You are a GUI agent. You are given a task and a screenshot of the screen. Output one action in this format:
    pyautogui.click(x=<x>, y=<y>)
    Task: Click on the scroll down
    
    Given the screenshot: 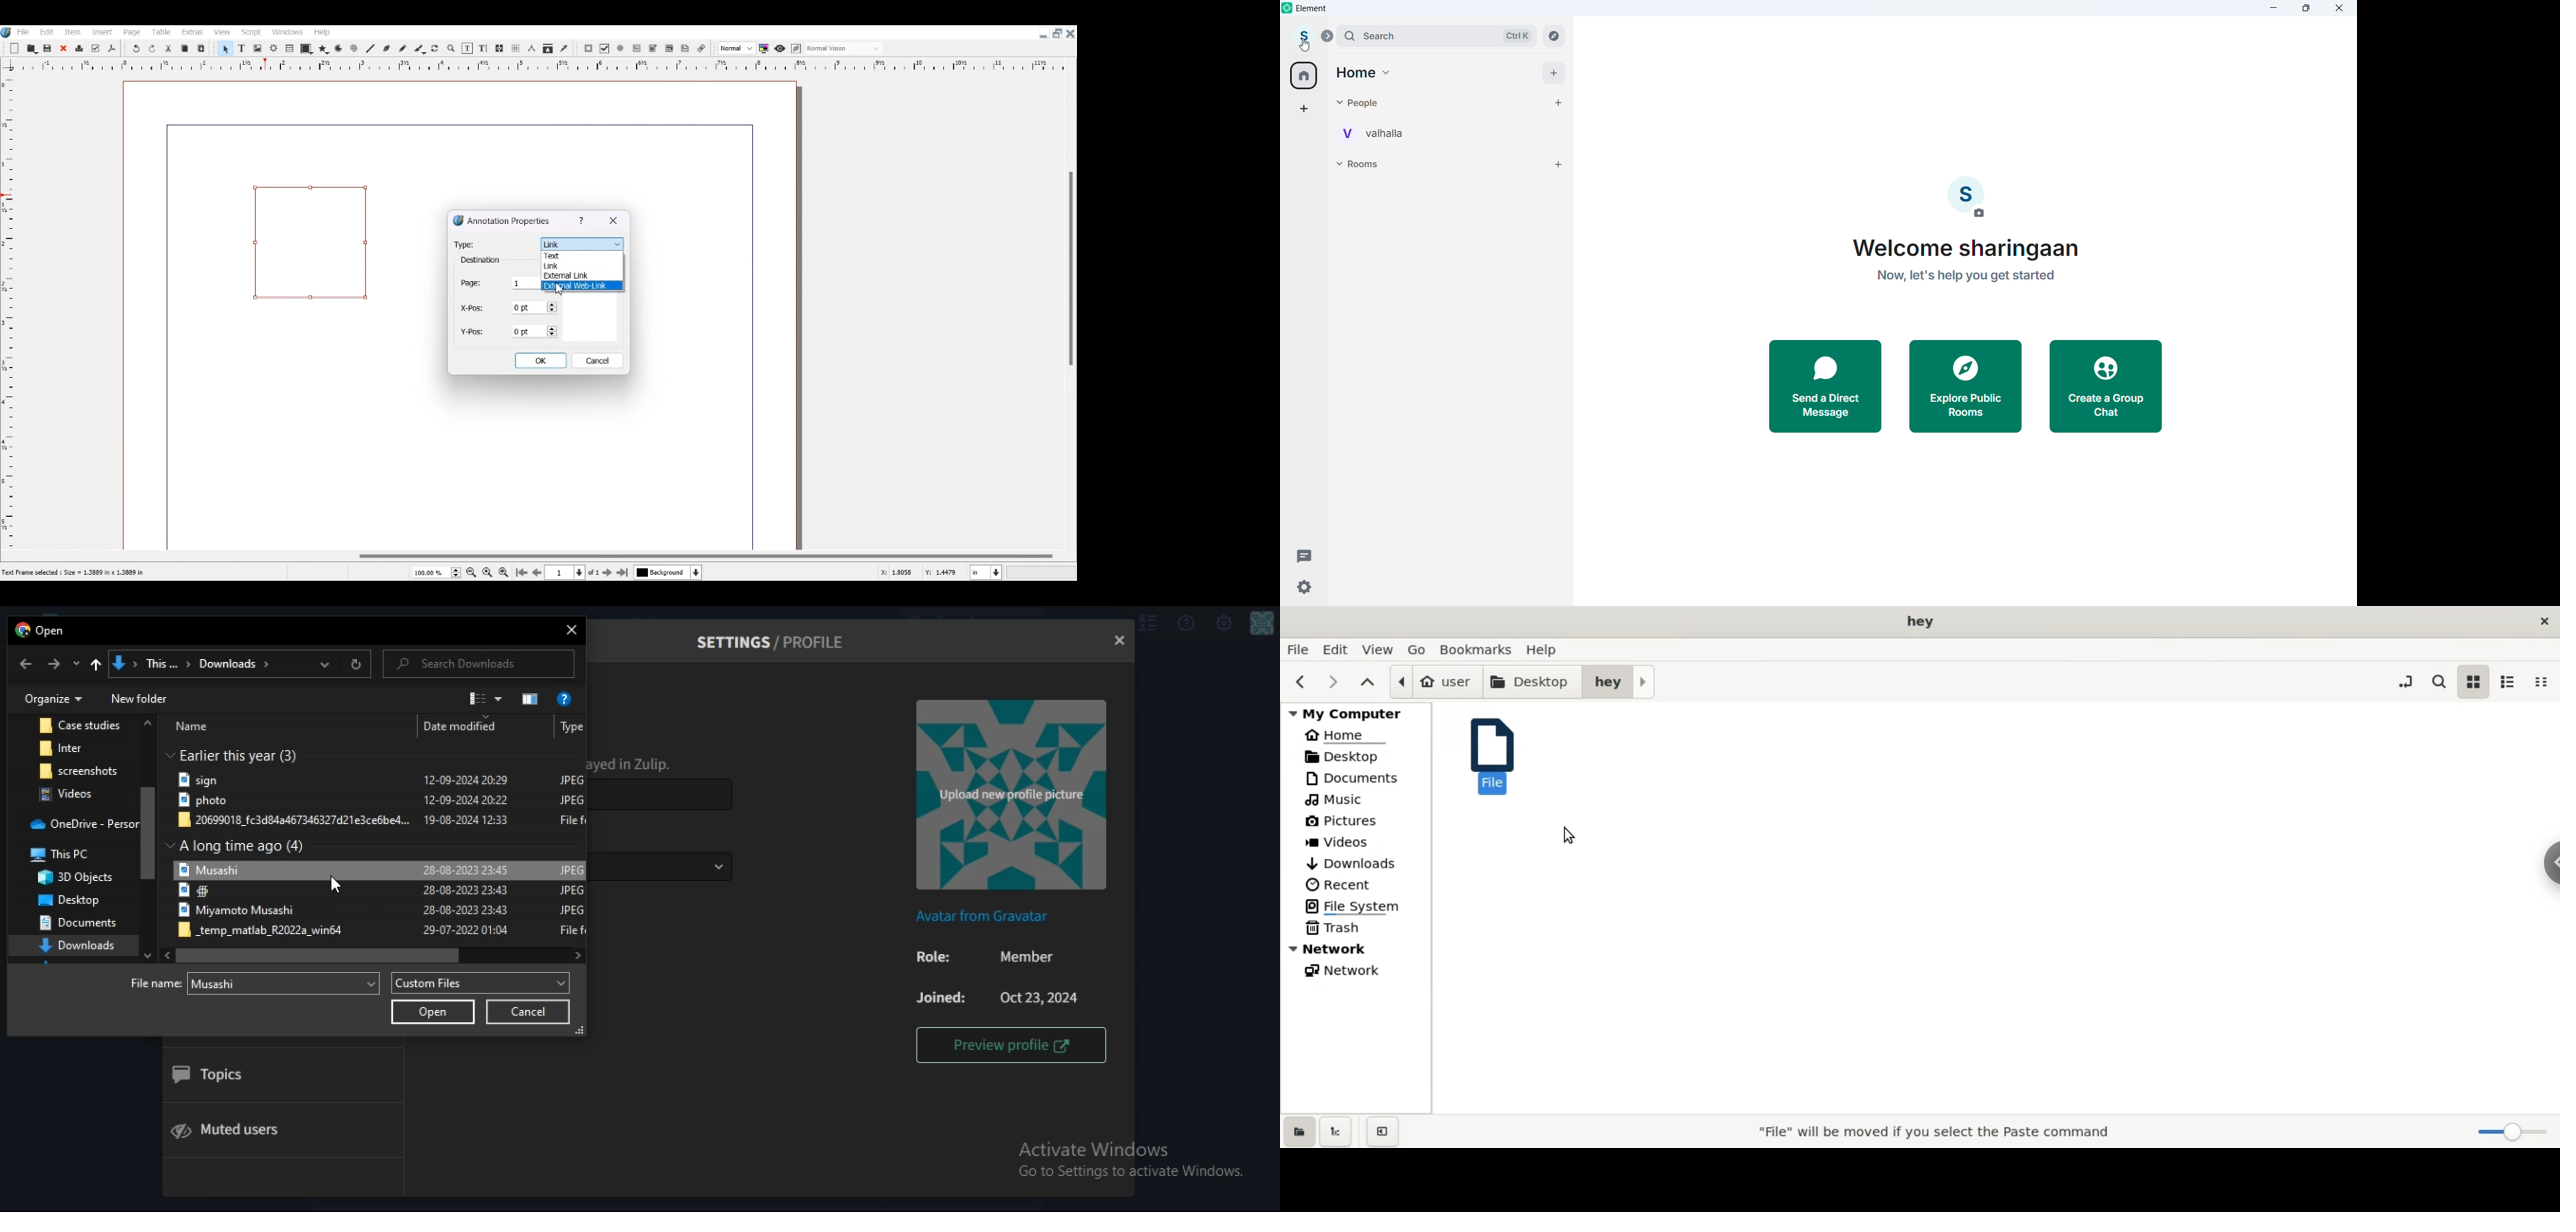 What is the action you would take?
    pyautogui.click(x=148, y=953)
    